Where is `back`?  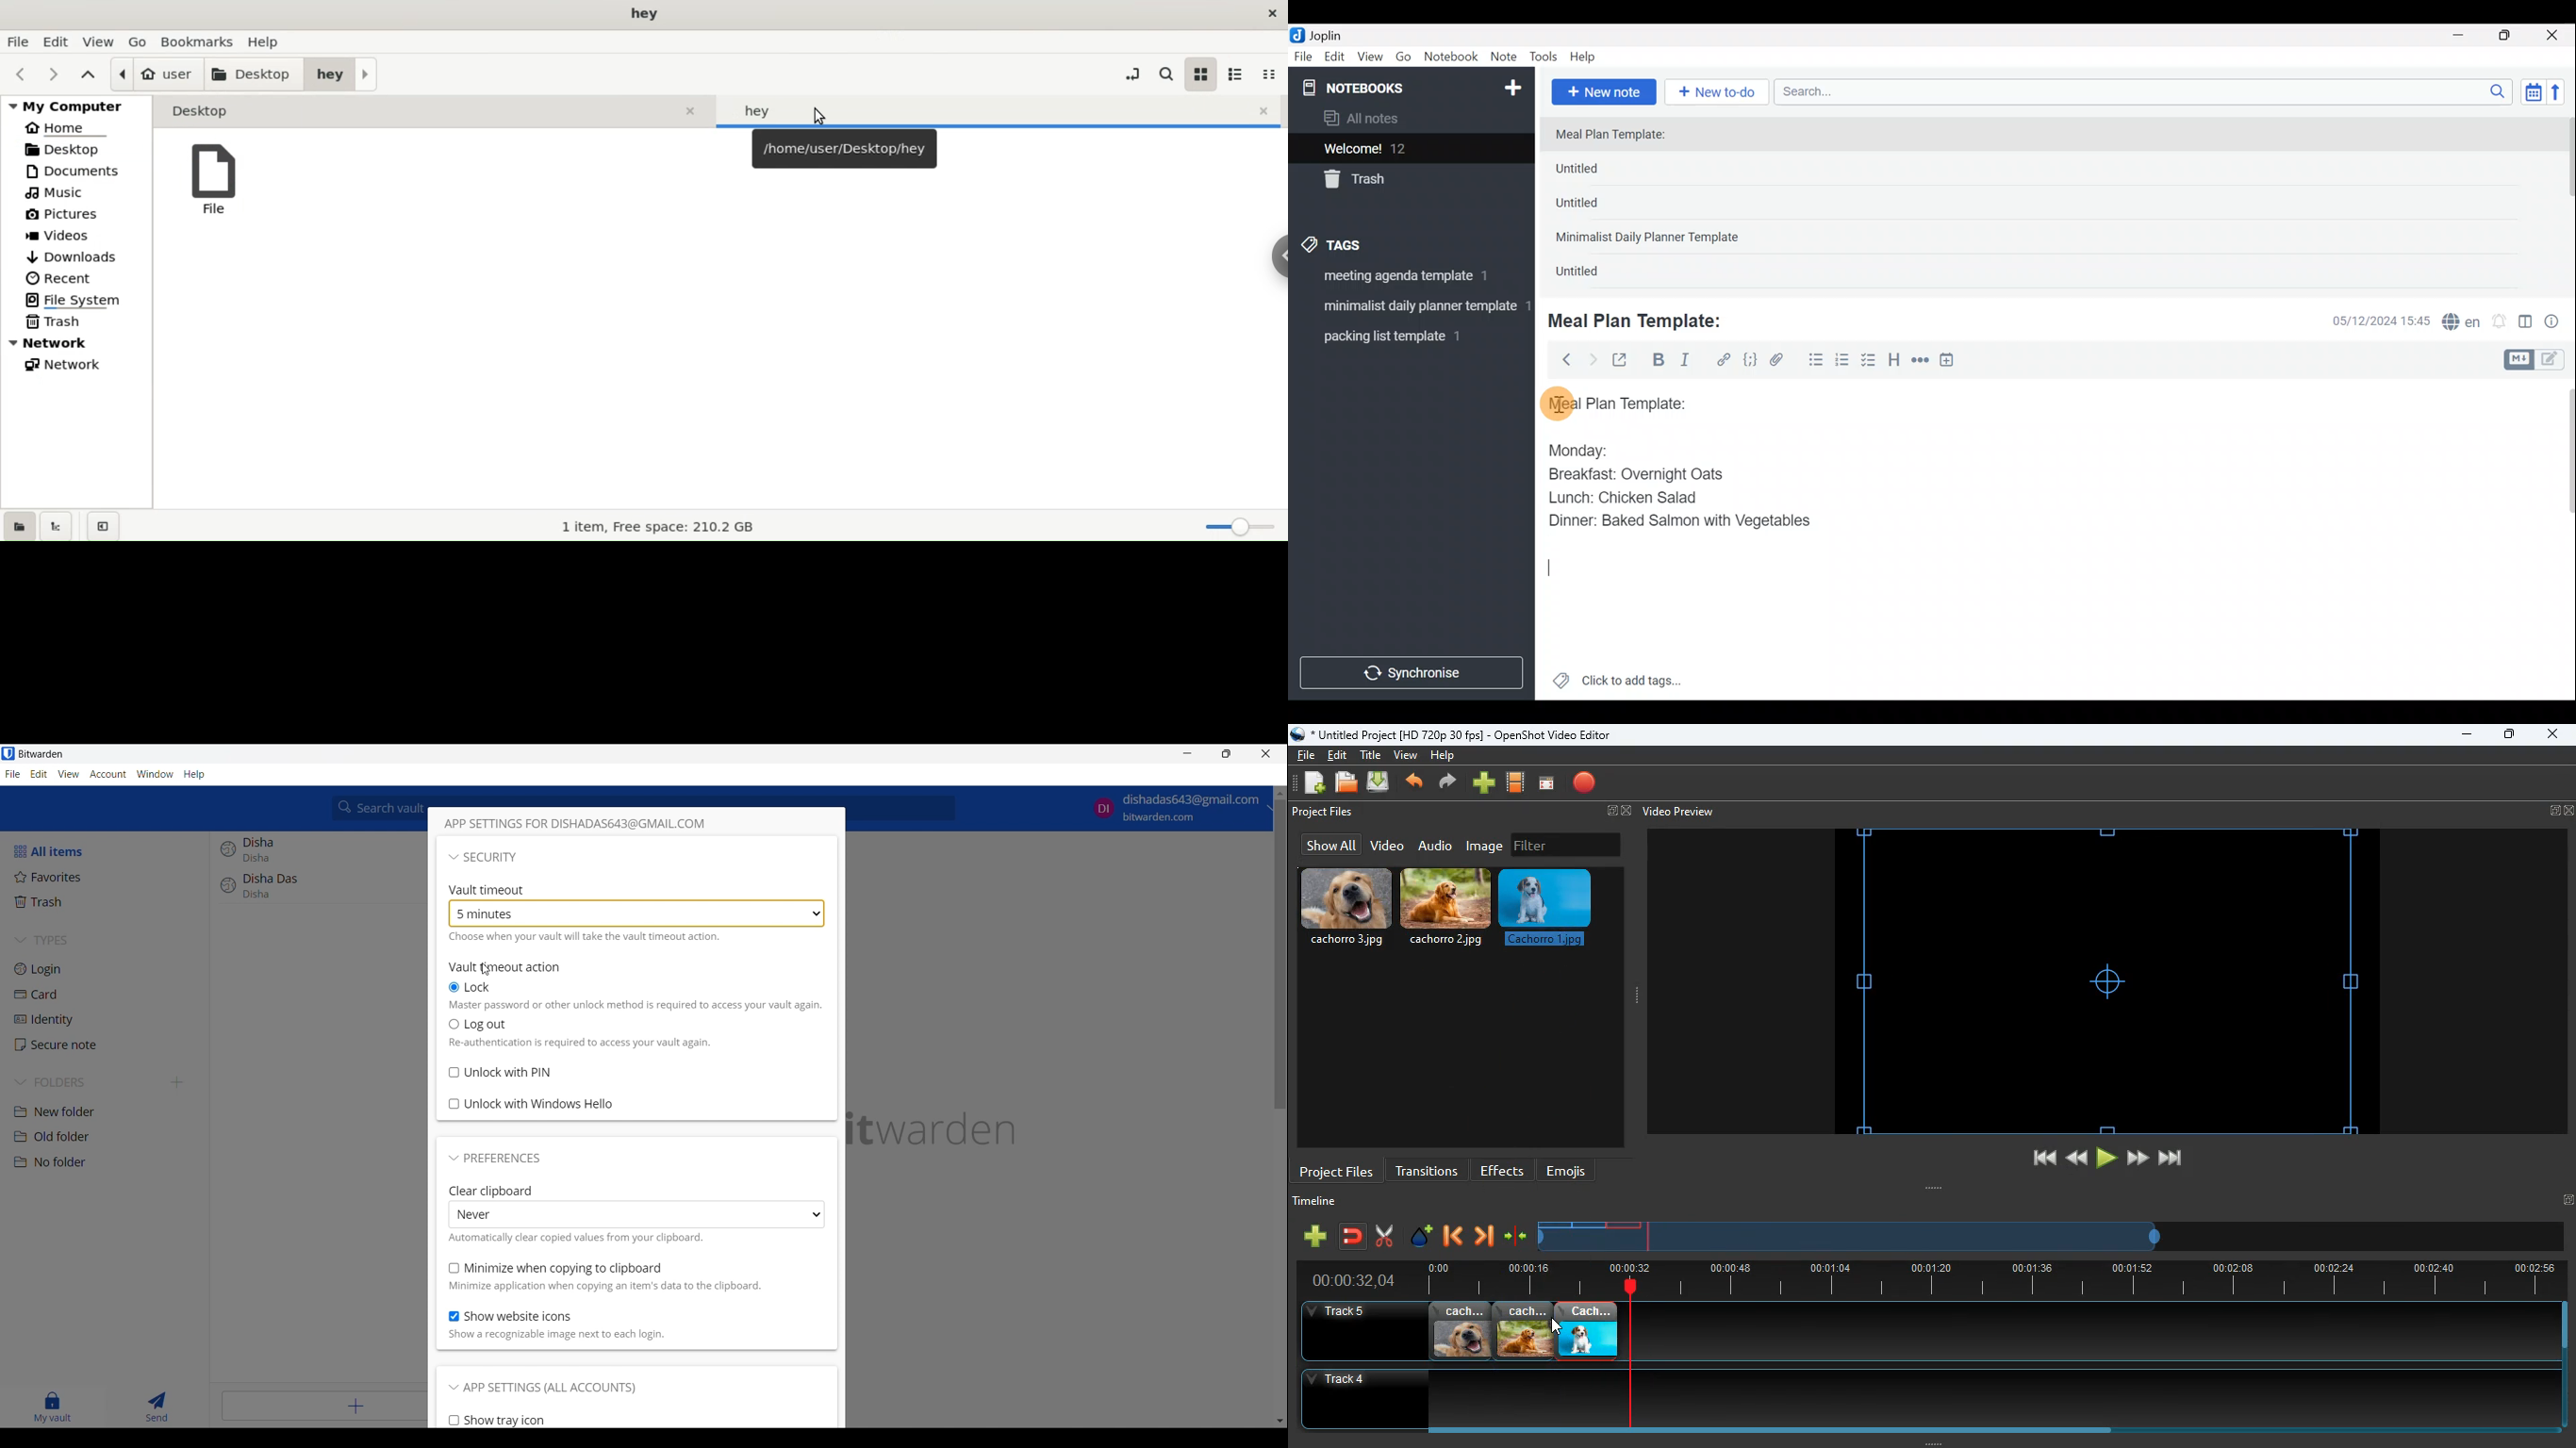 back is located at coordinates (2074, 1158).